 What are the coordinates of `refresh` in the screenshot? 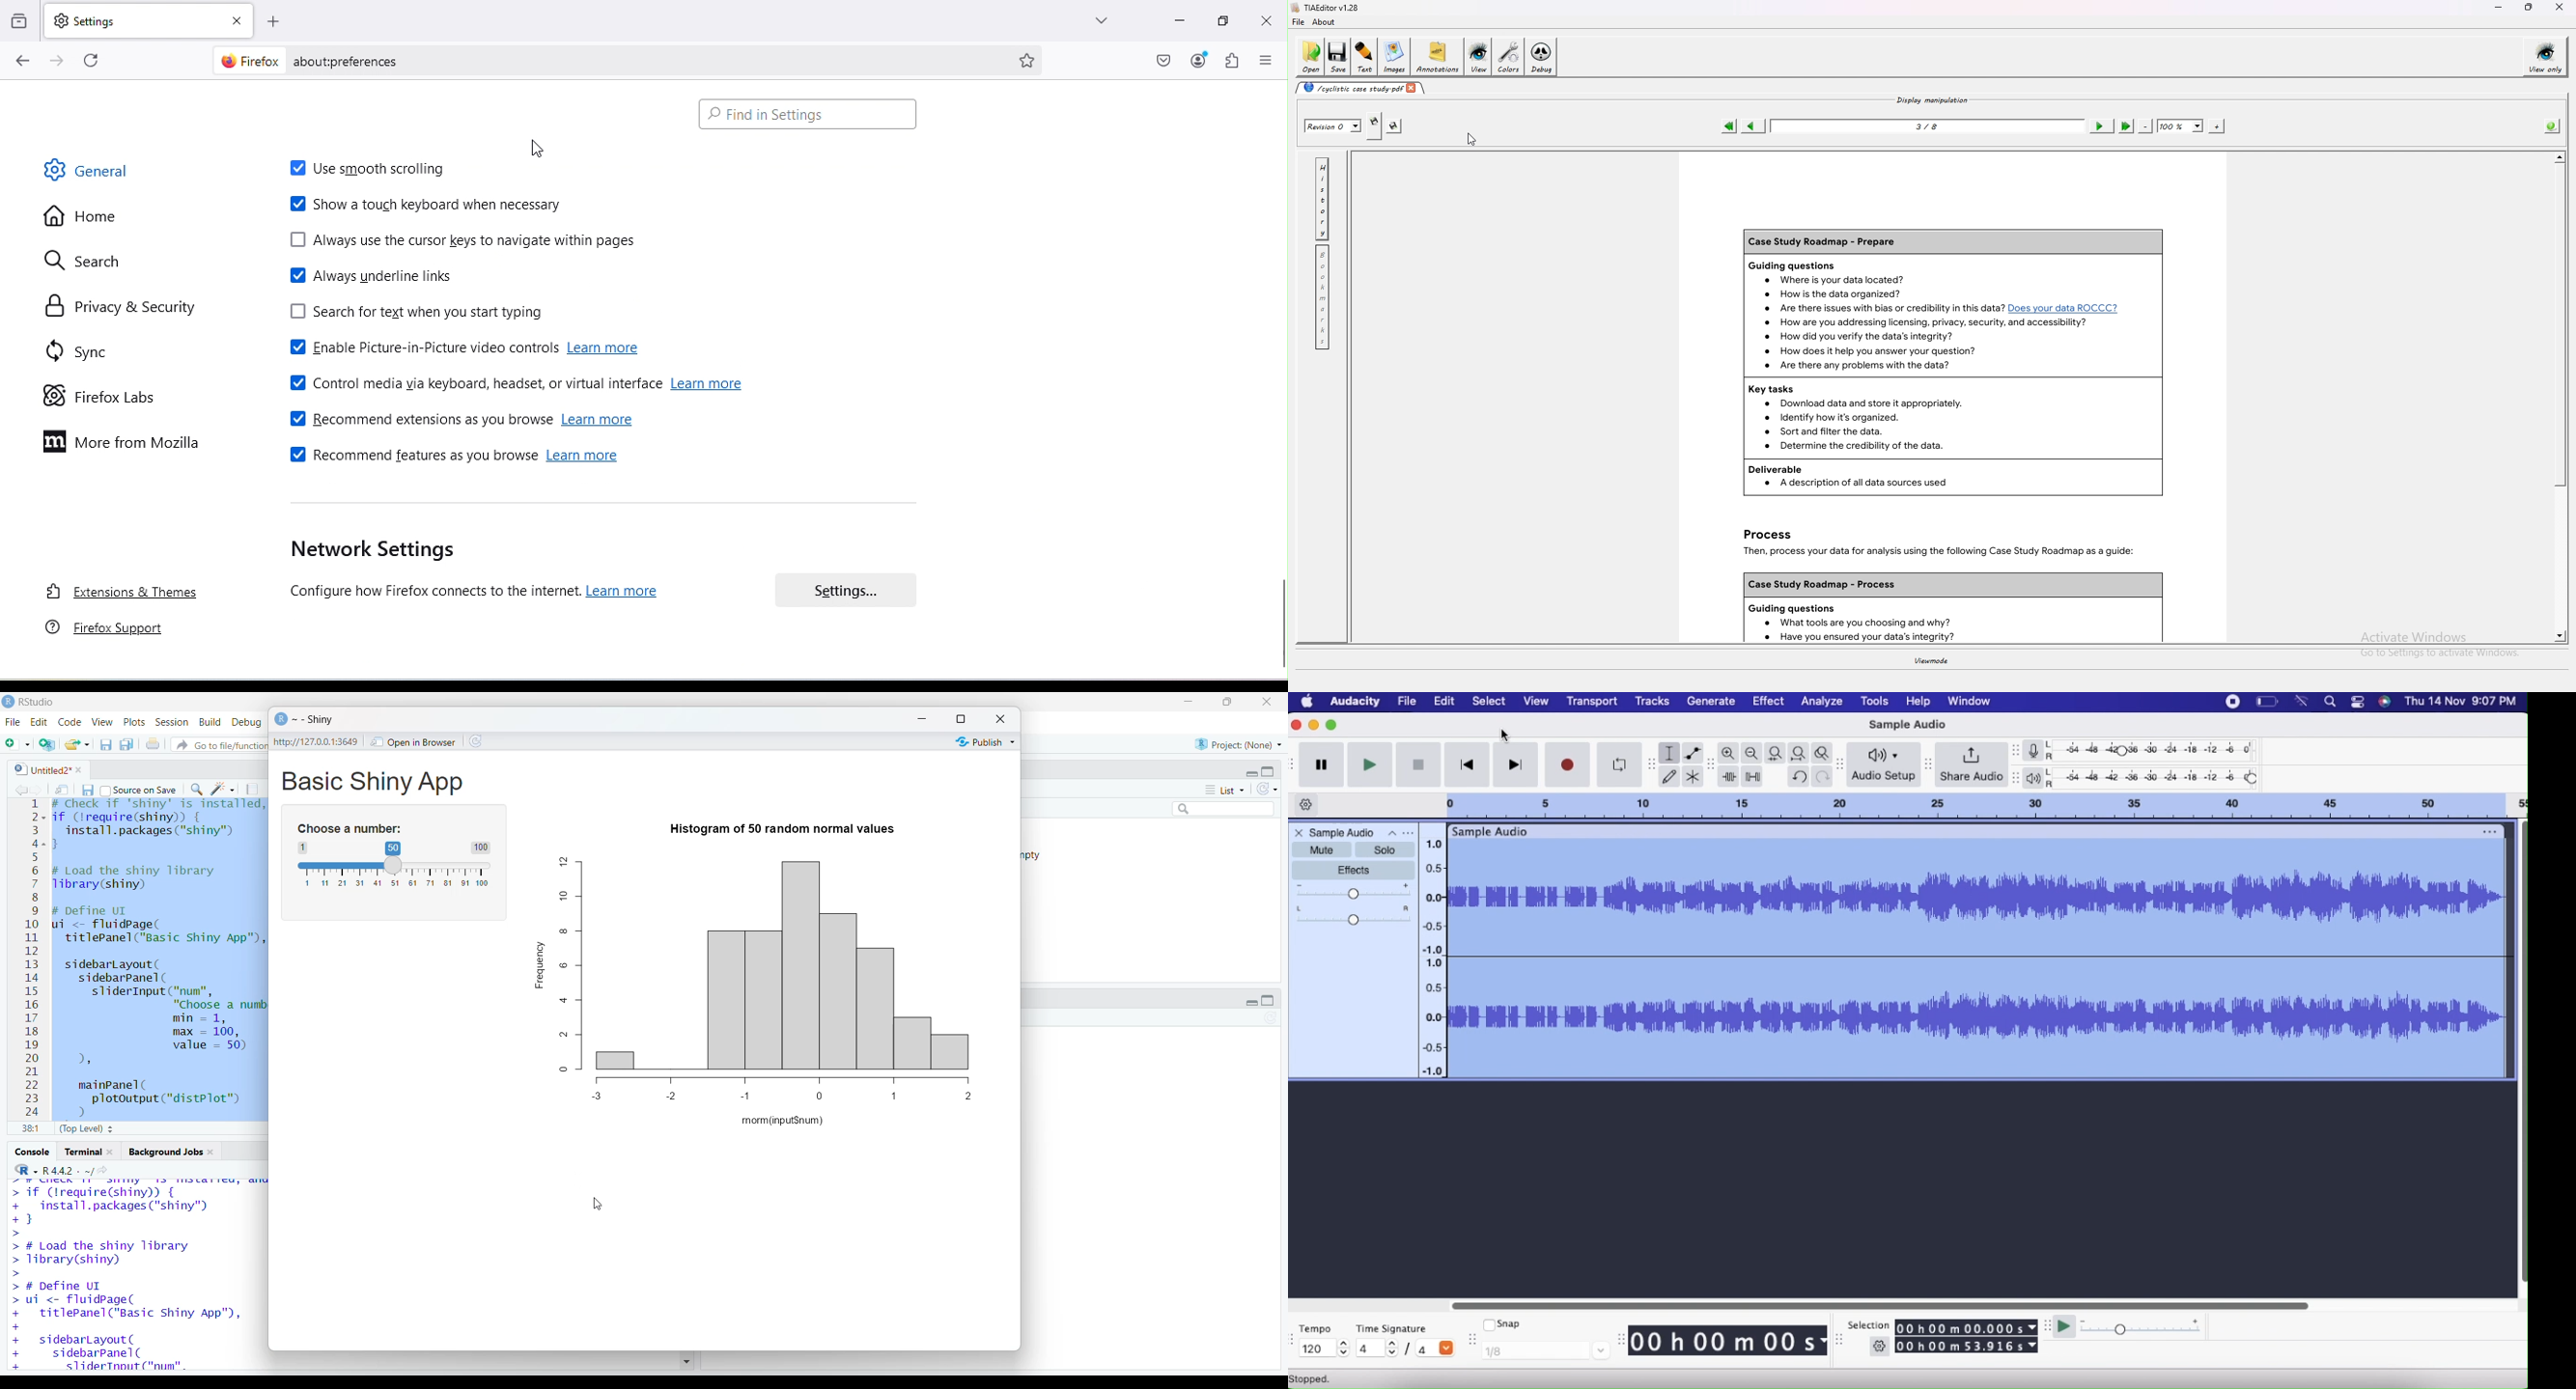 It's located at (1267, 788).